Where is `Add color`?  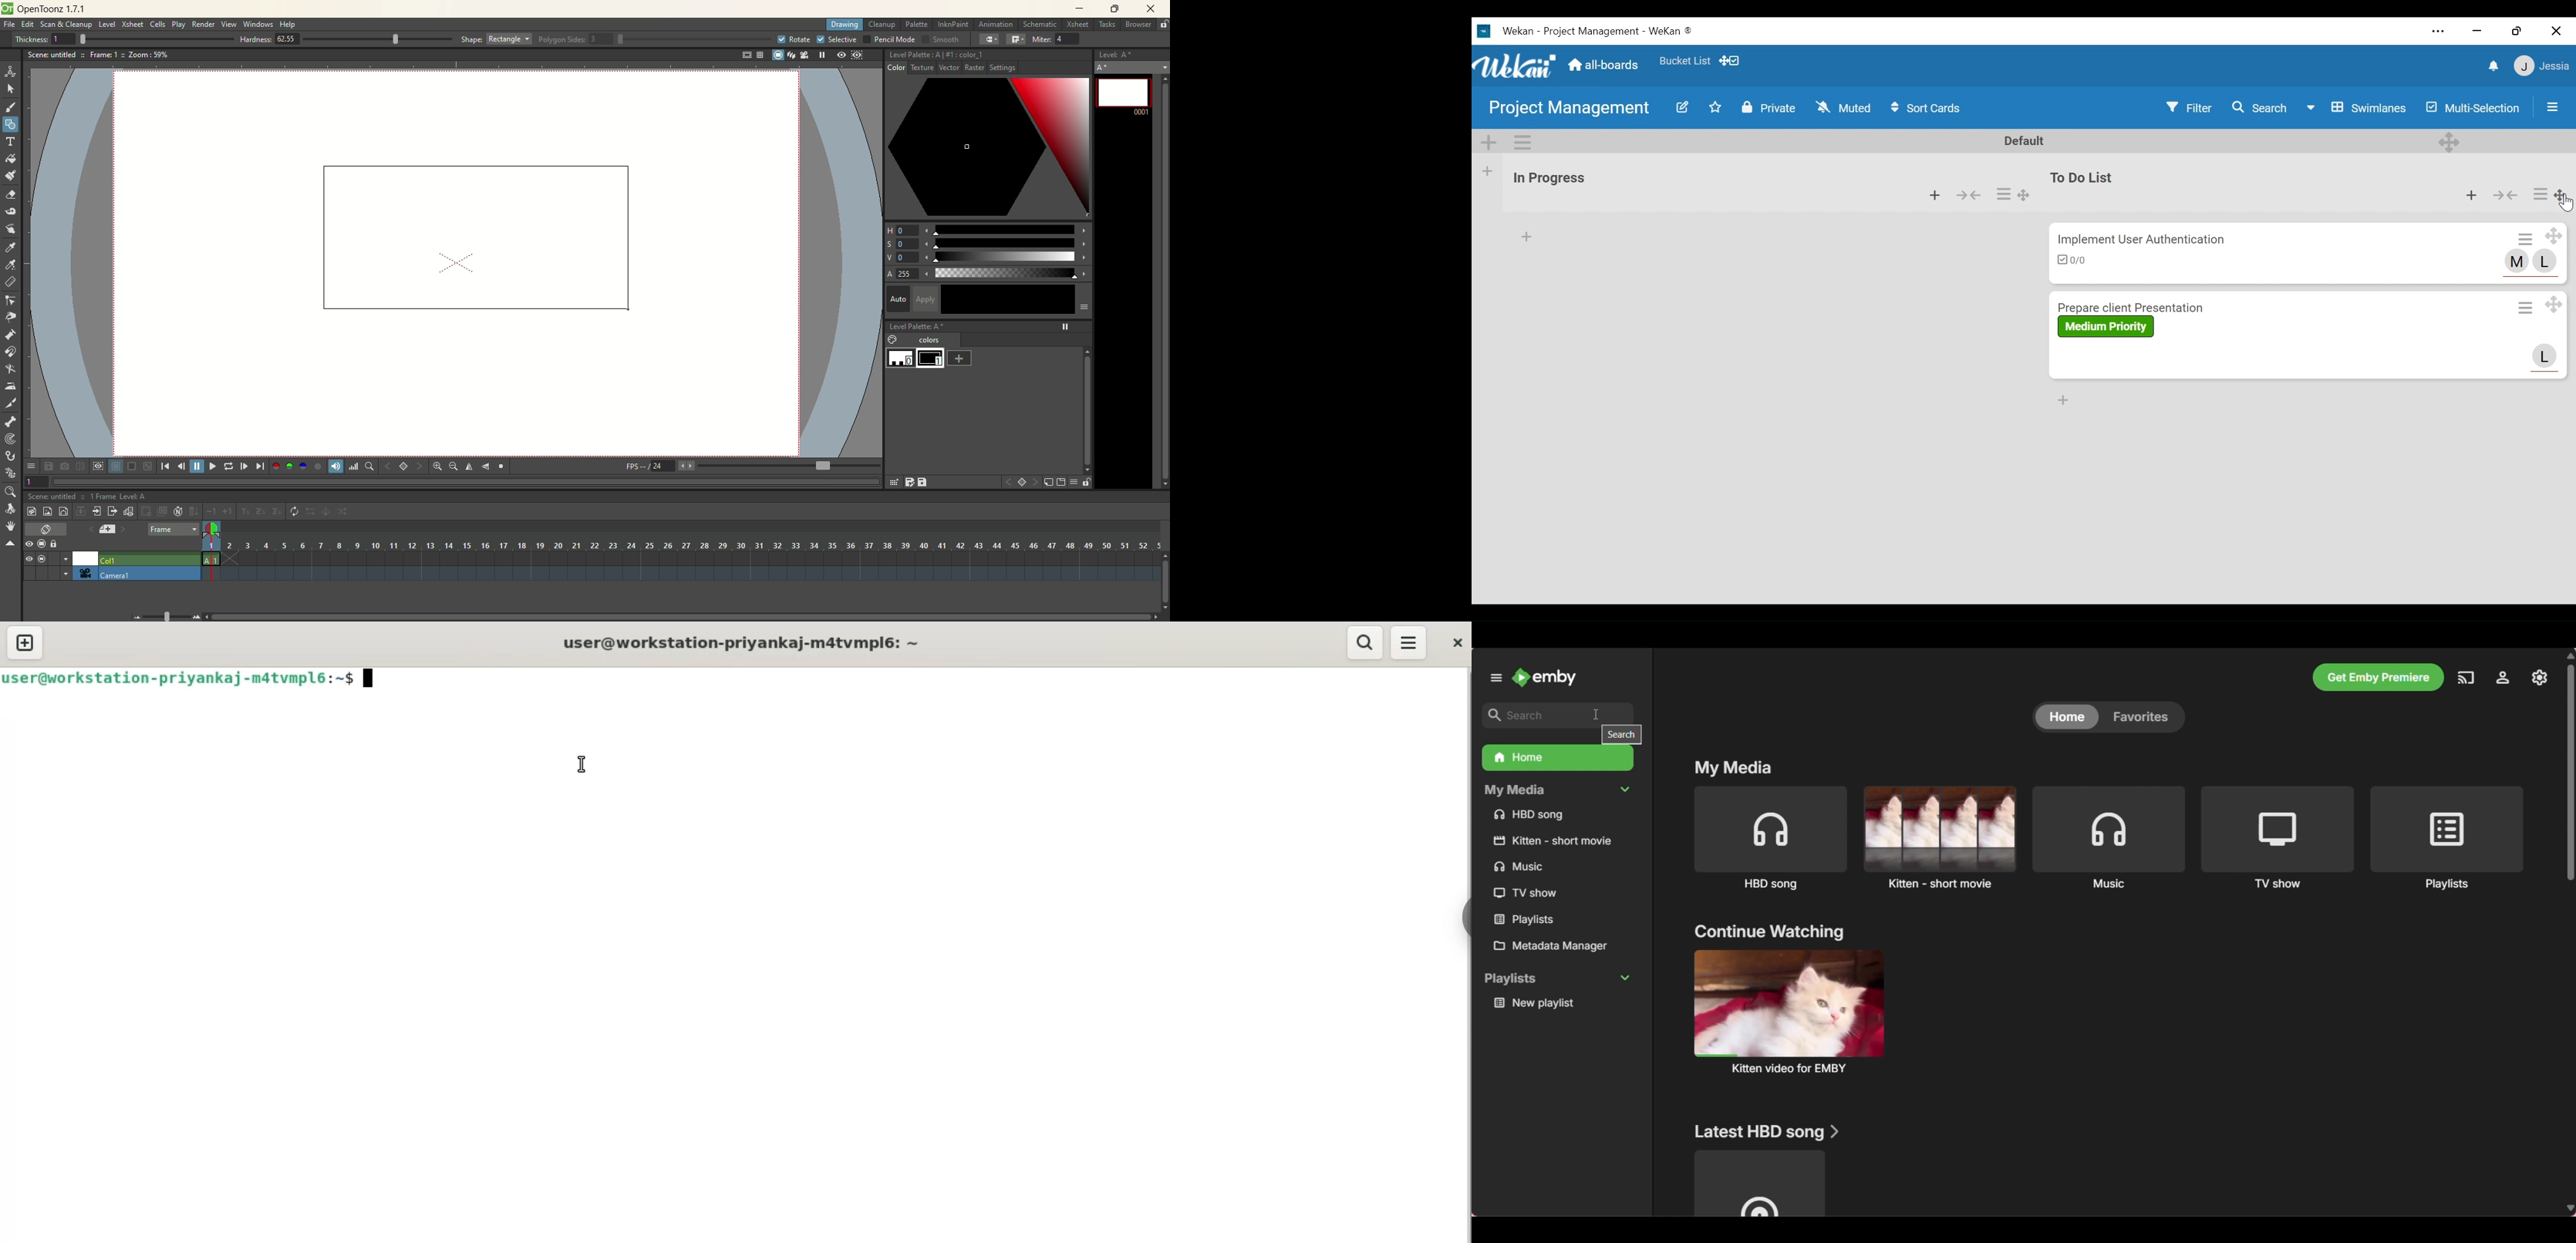
Add color is located at coordinates (960, 358).